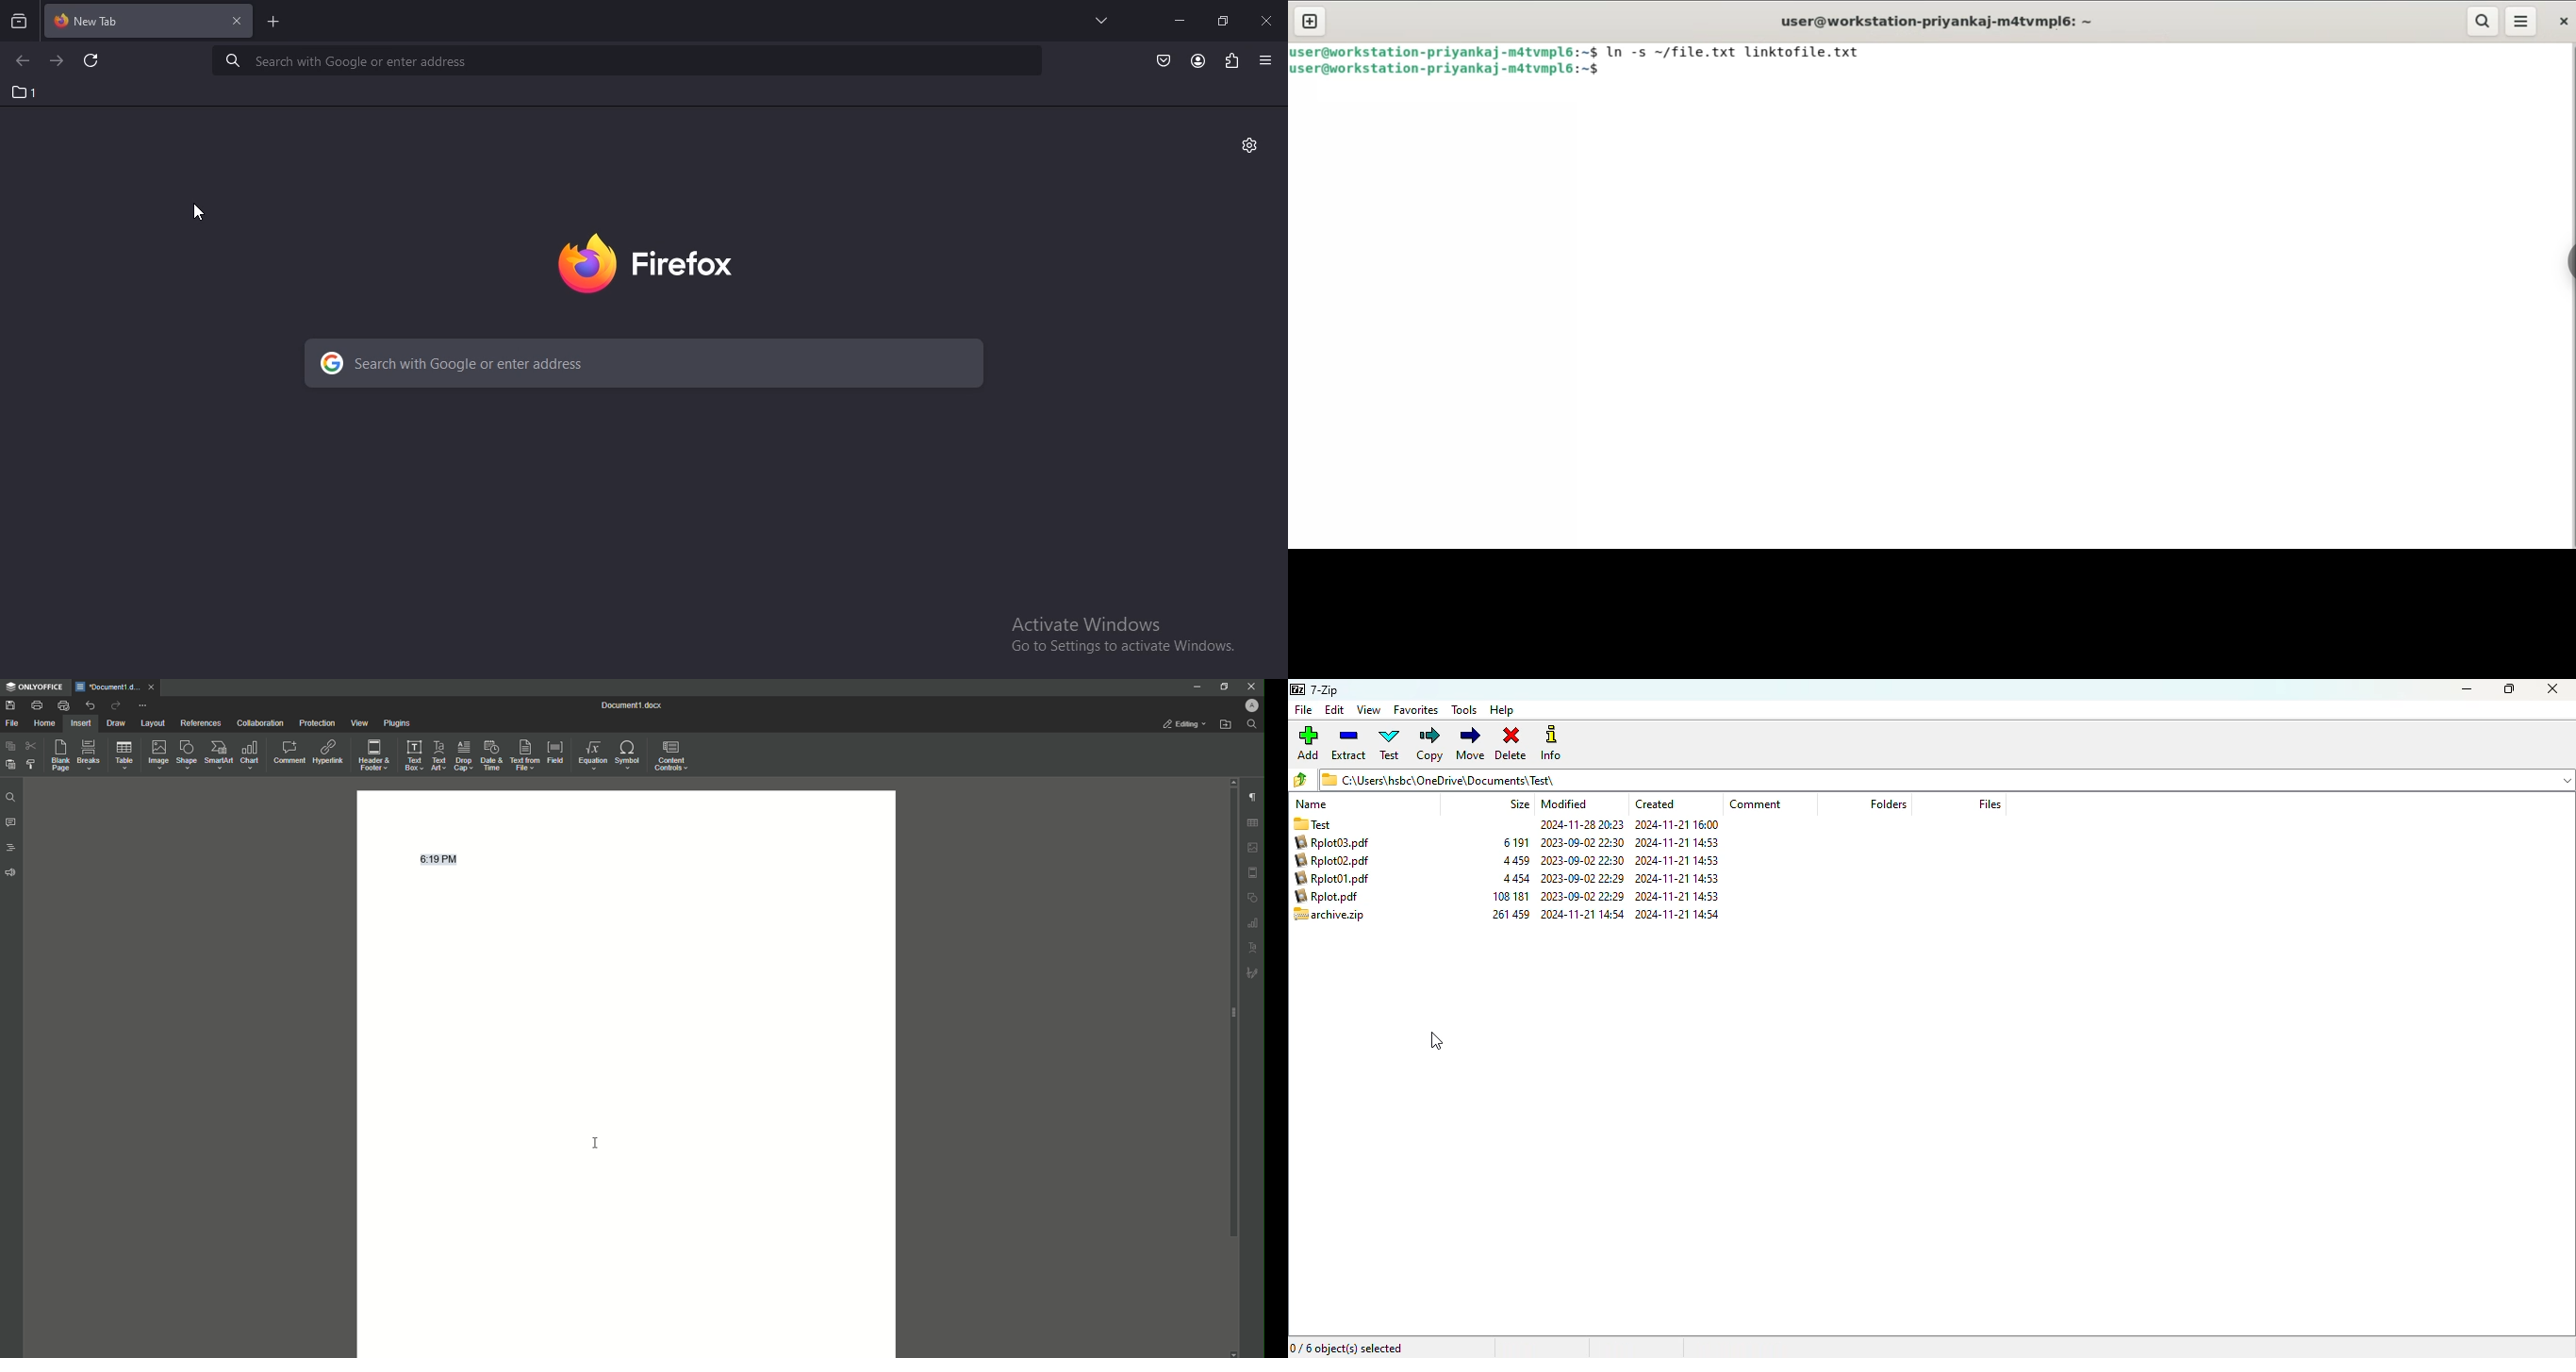 The image size is (2576, 1372). Describe the element at coordinates (63, 705) in the screenshot. I see `Quick print` at that location.